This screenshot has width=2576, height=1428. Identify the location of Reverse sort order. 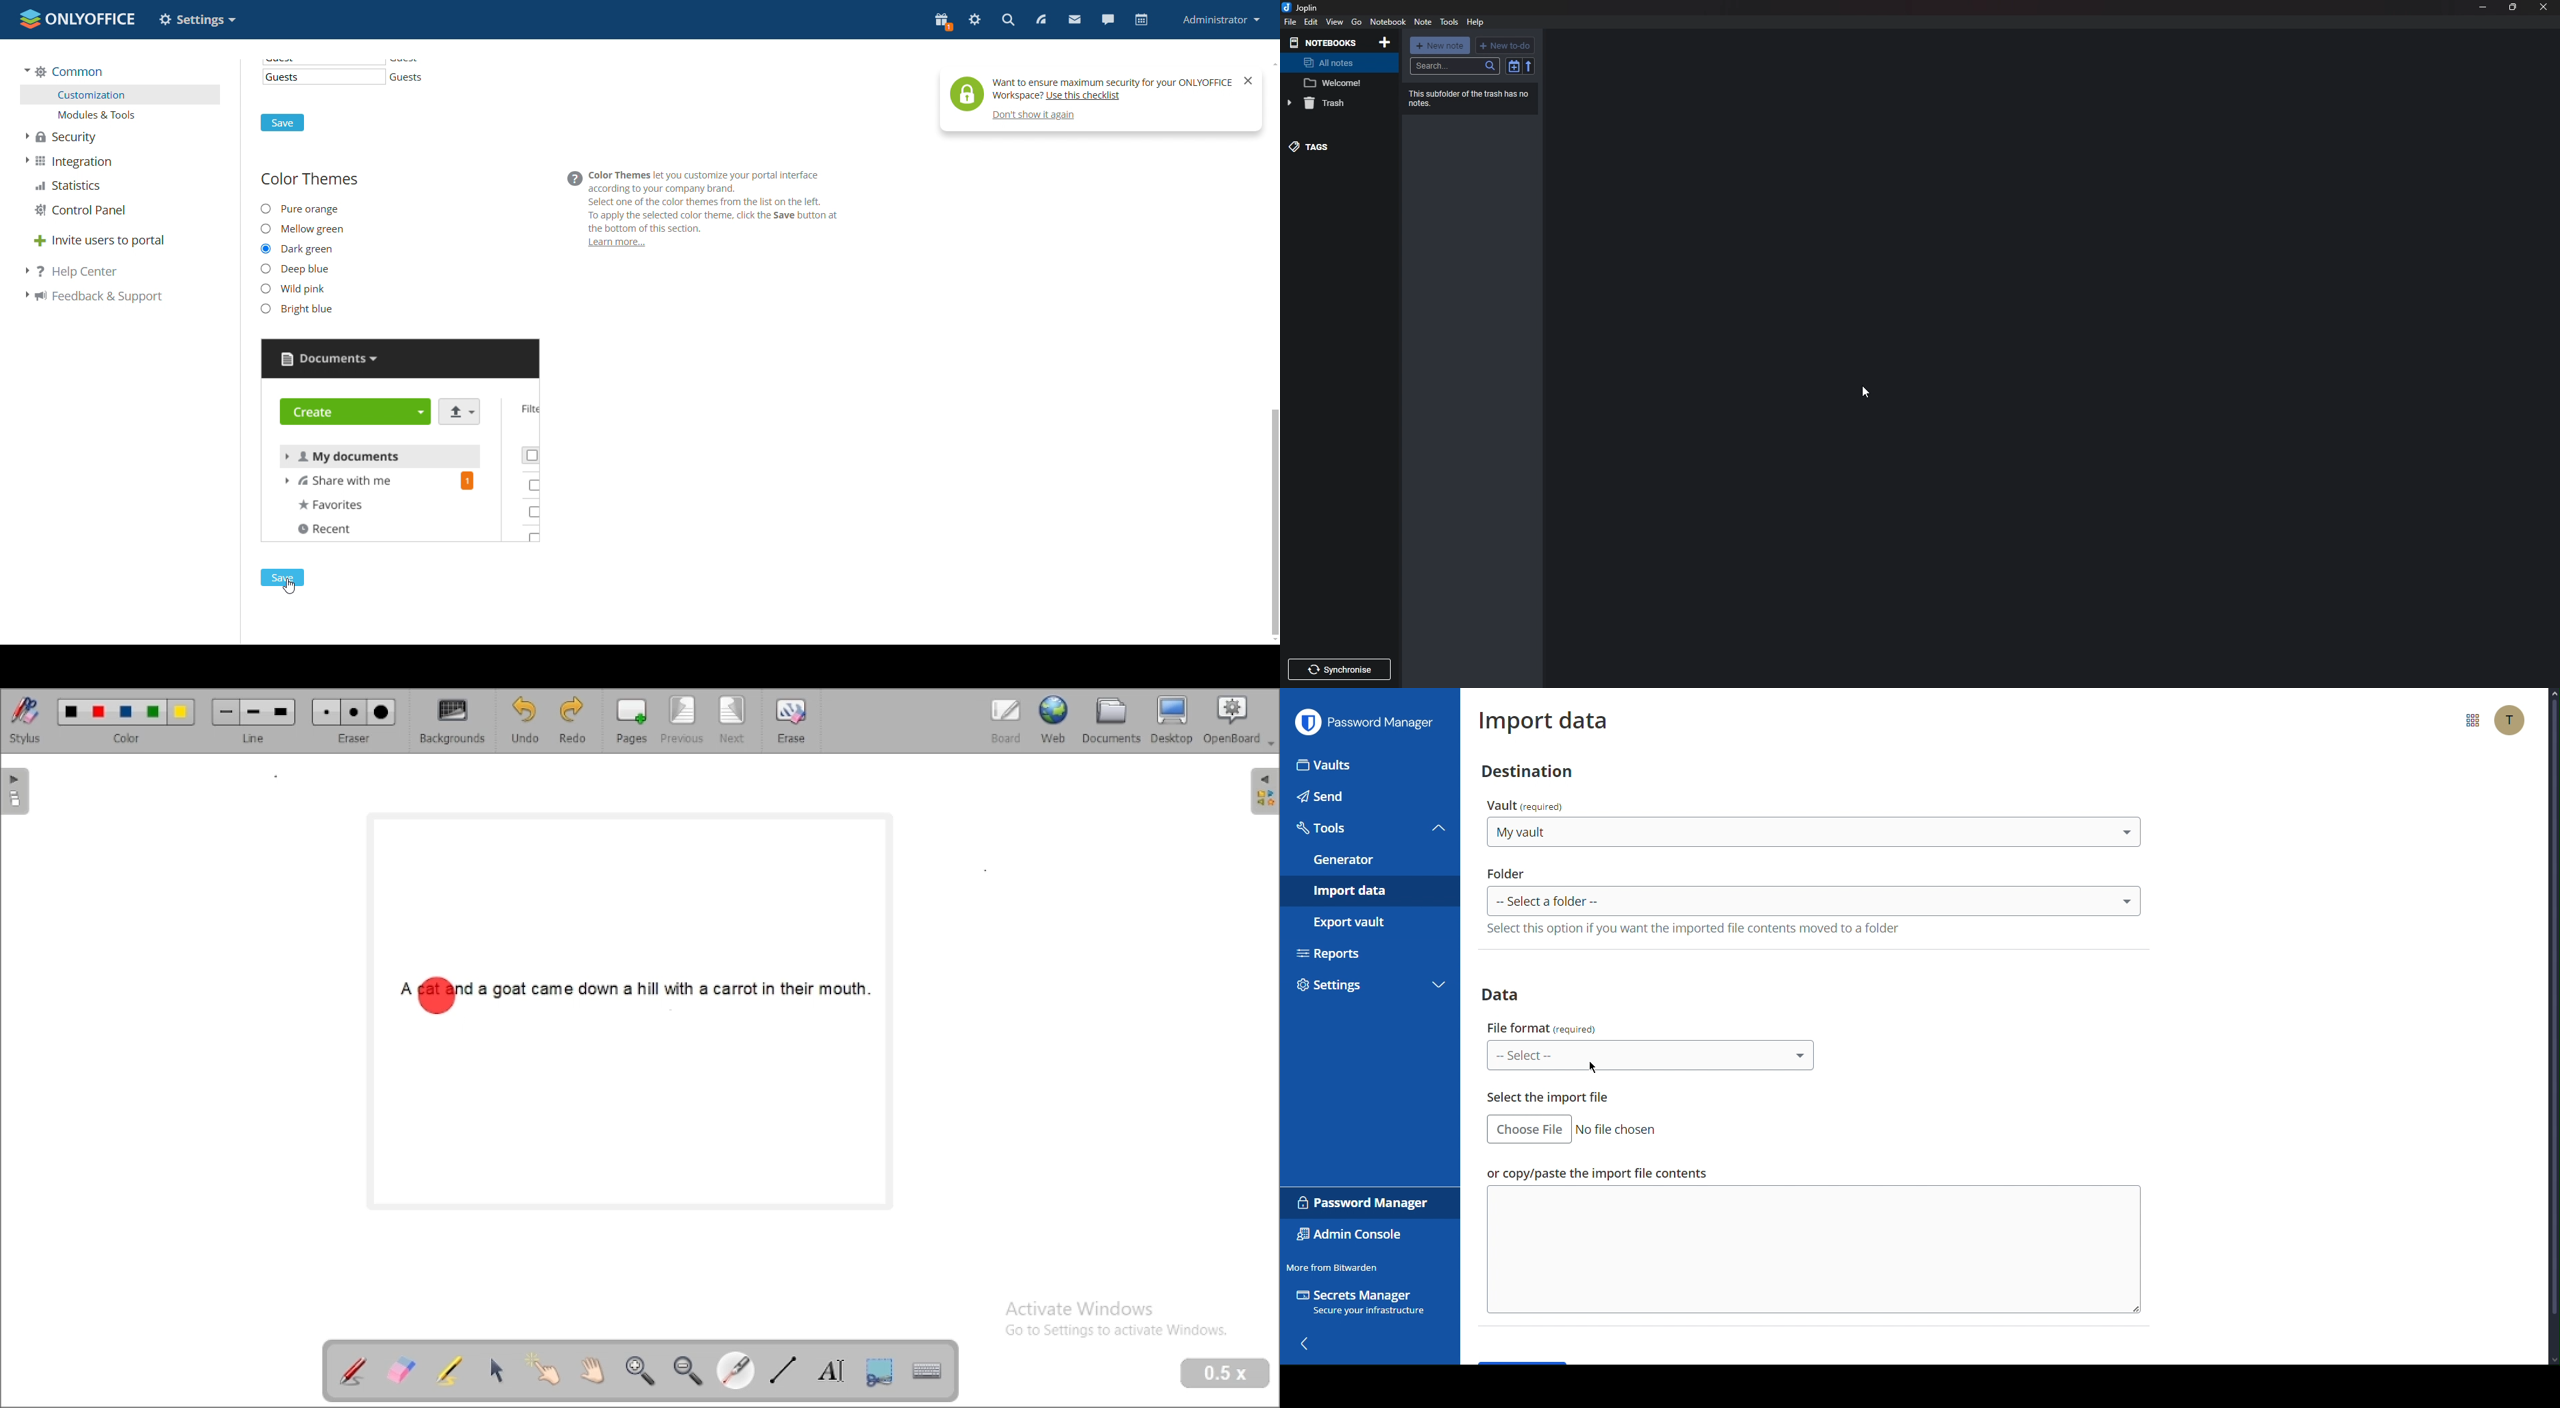
(1528, 66).